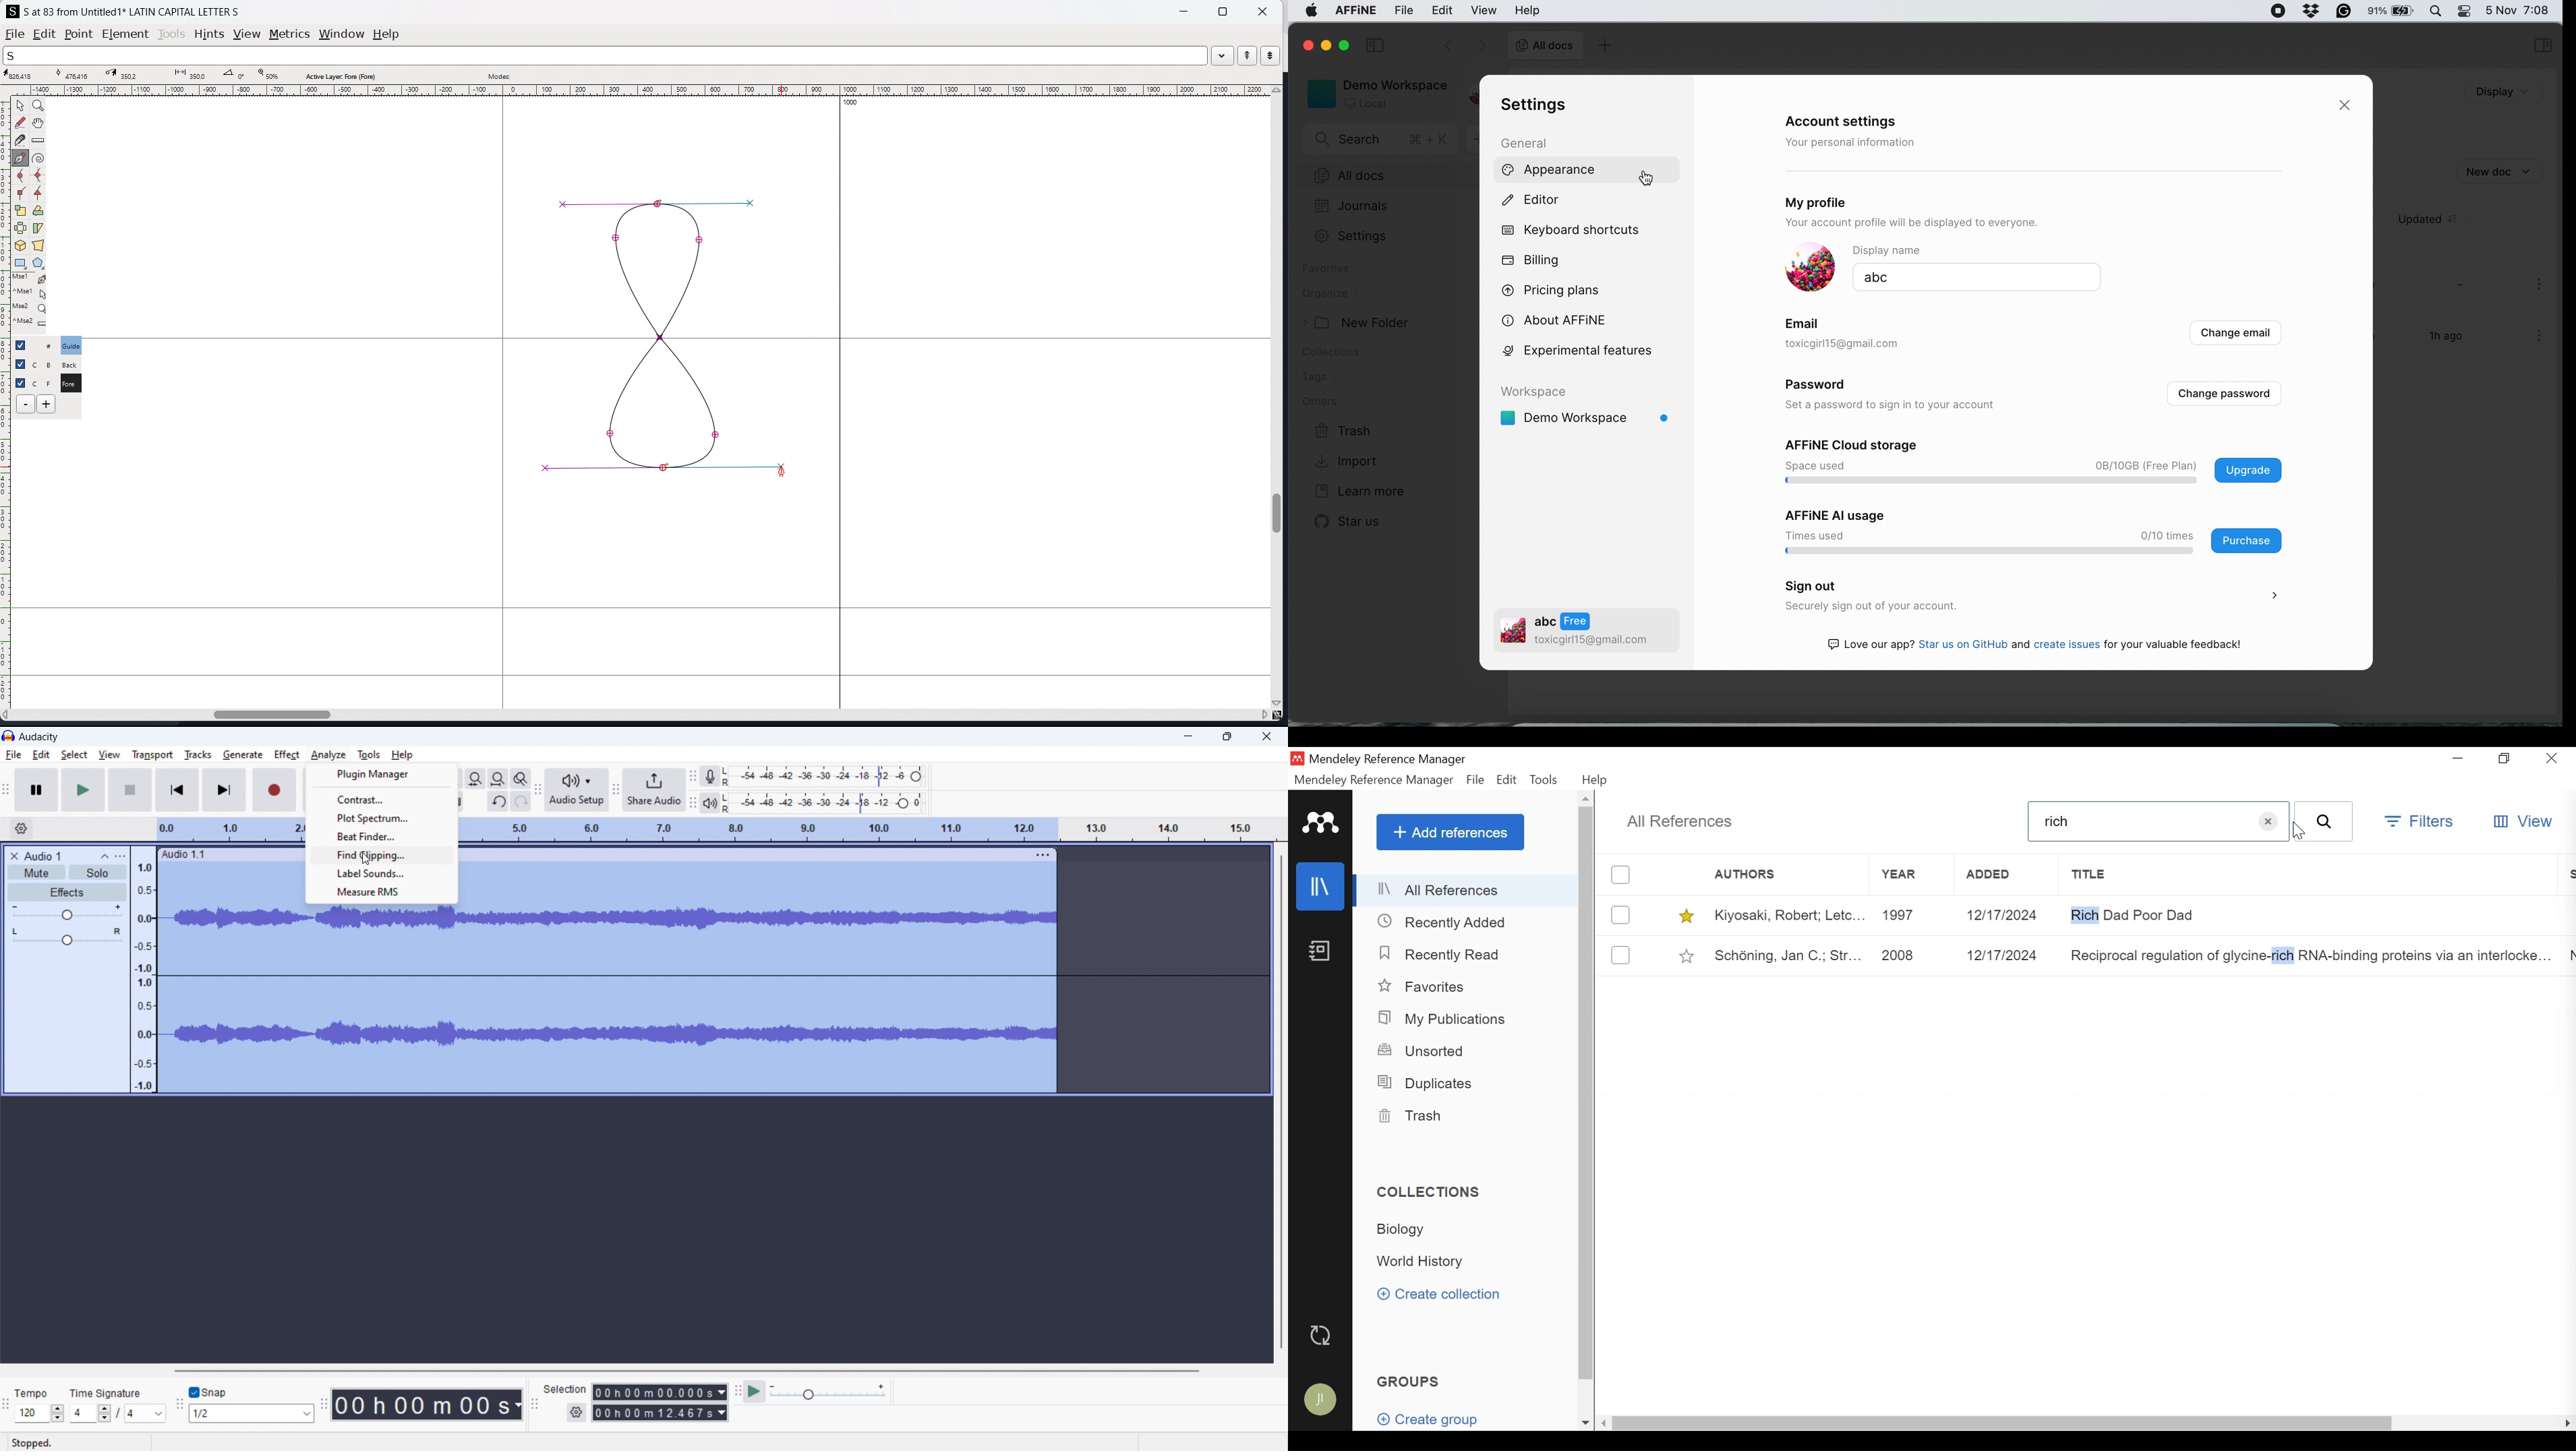  I want to click on horizontal ruler, so click(637, 90).